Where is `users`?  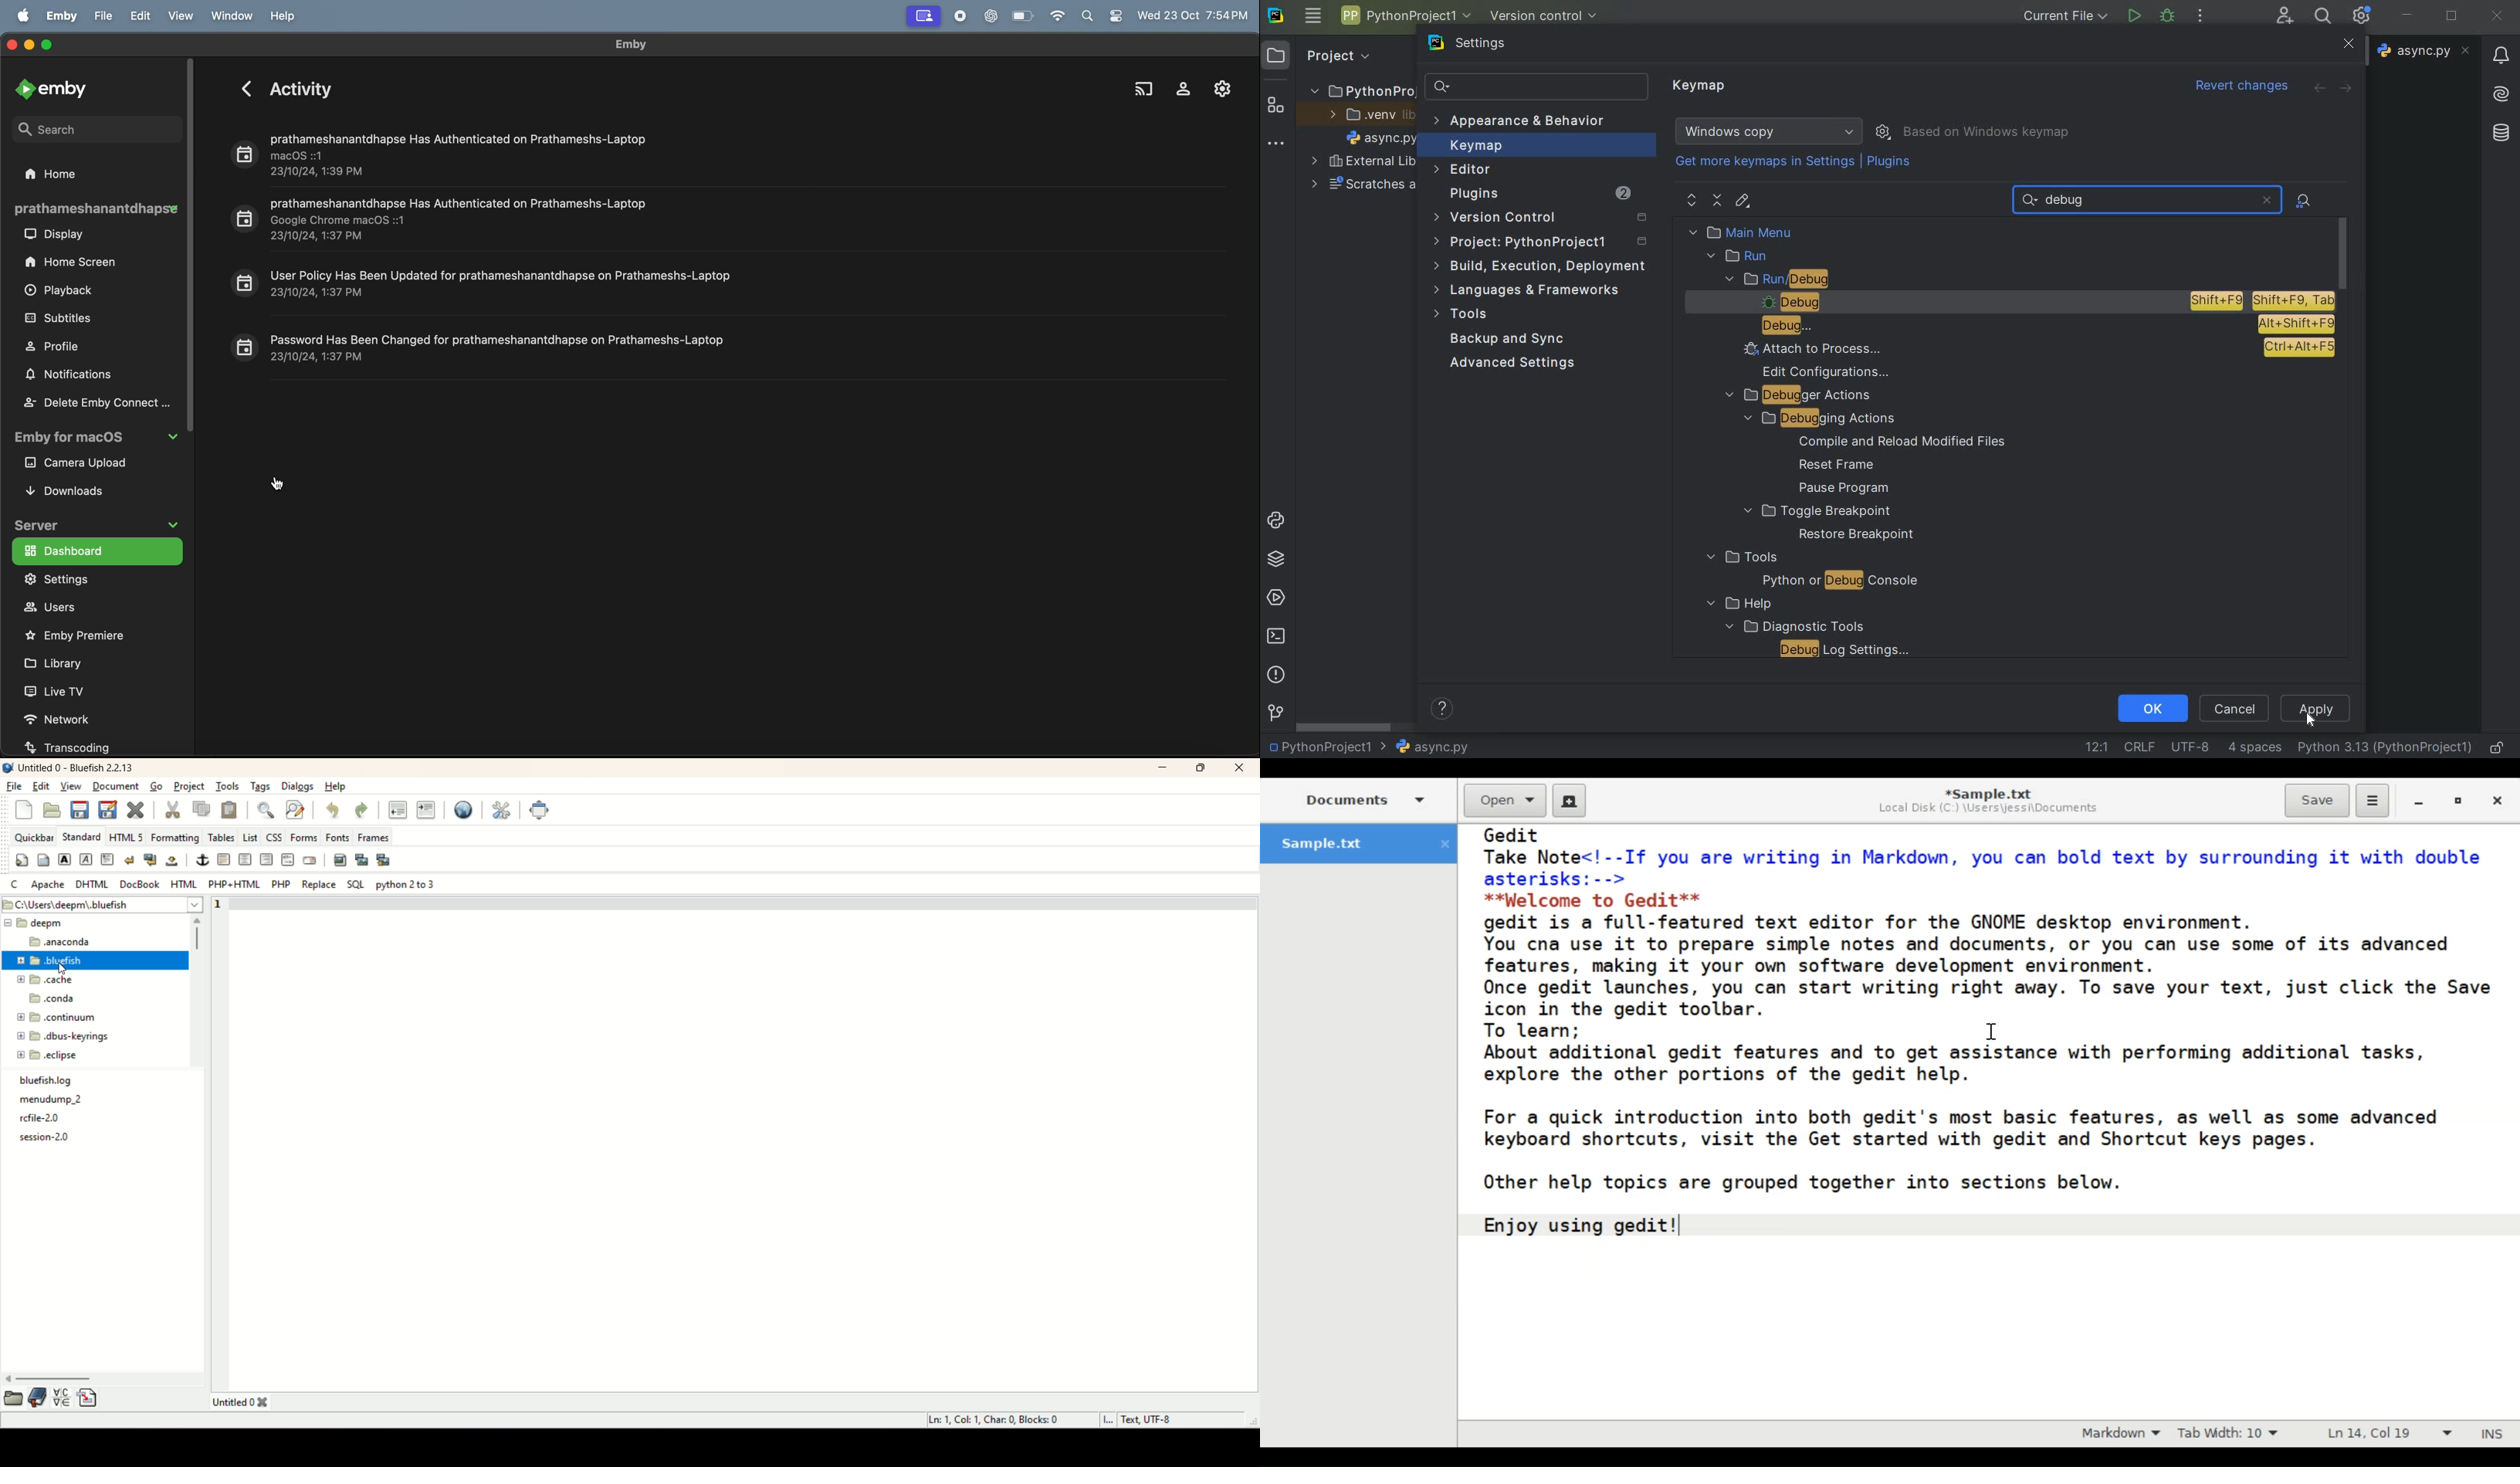
users is located at coordinates (82, 609).